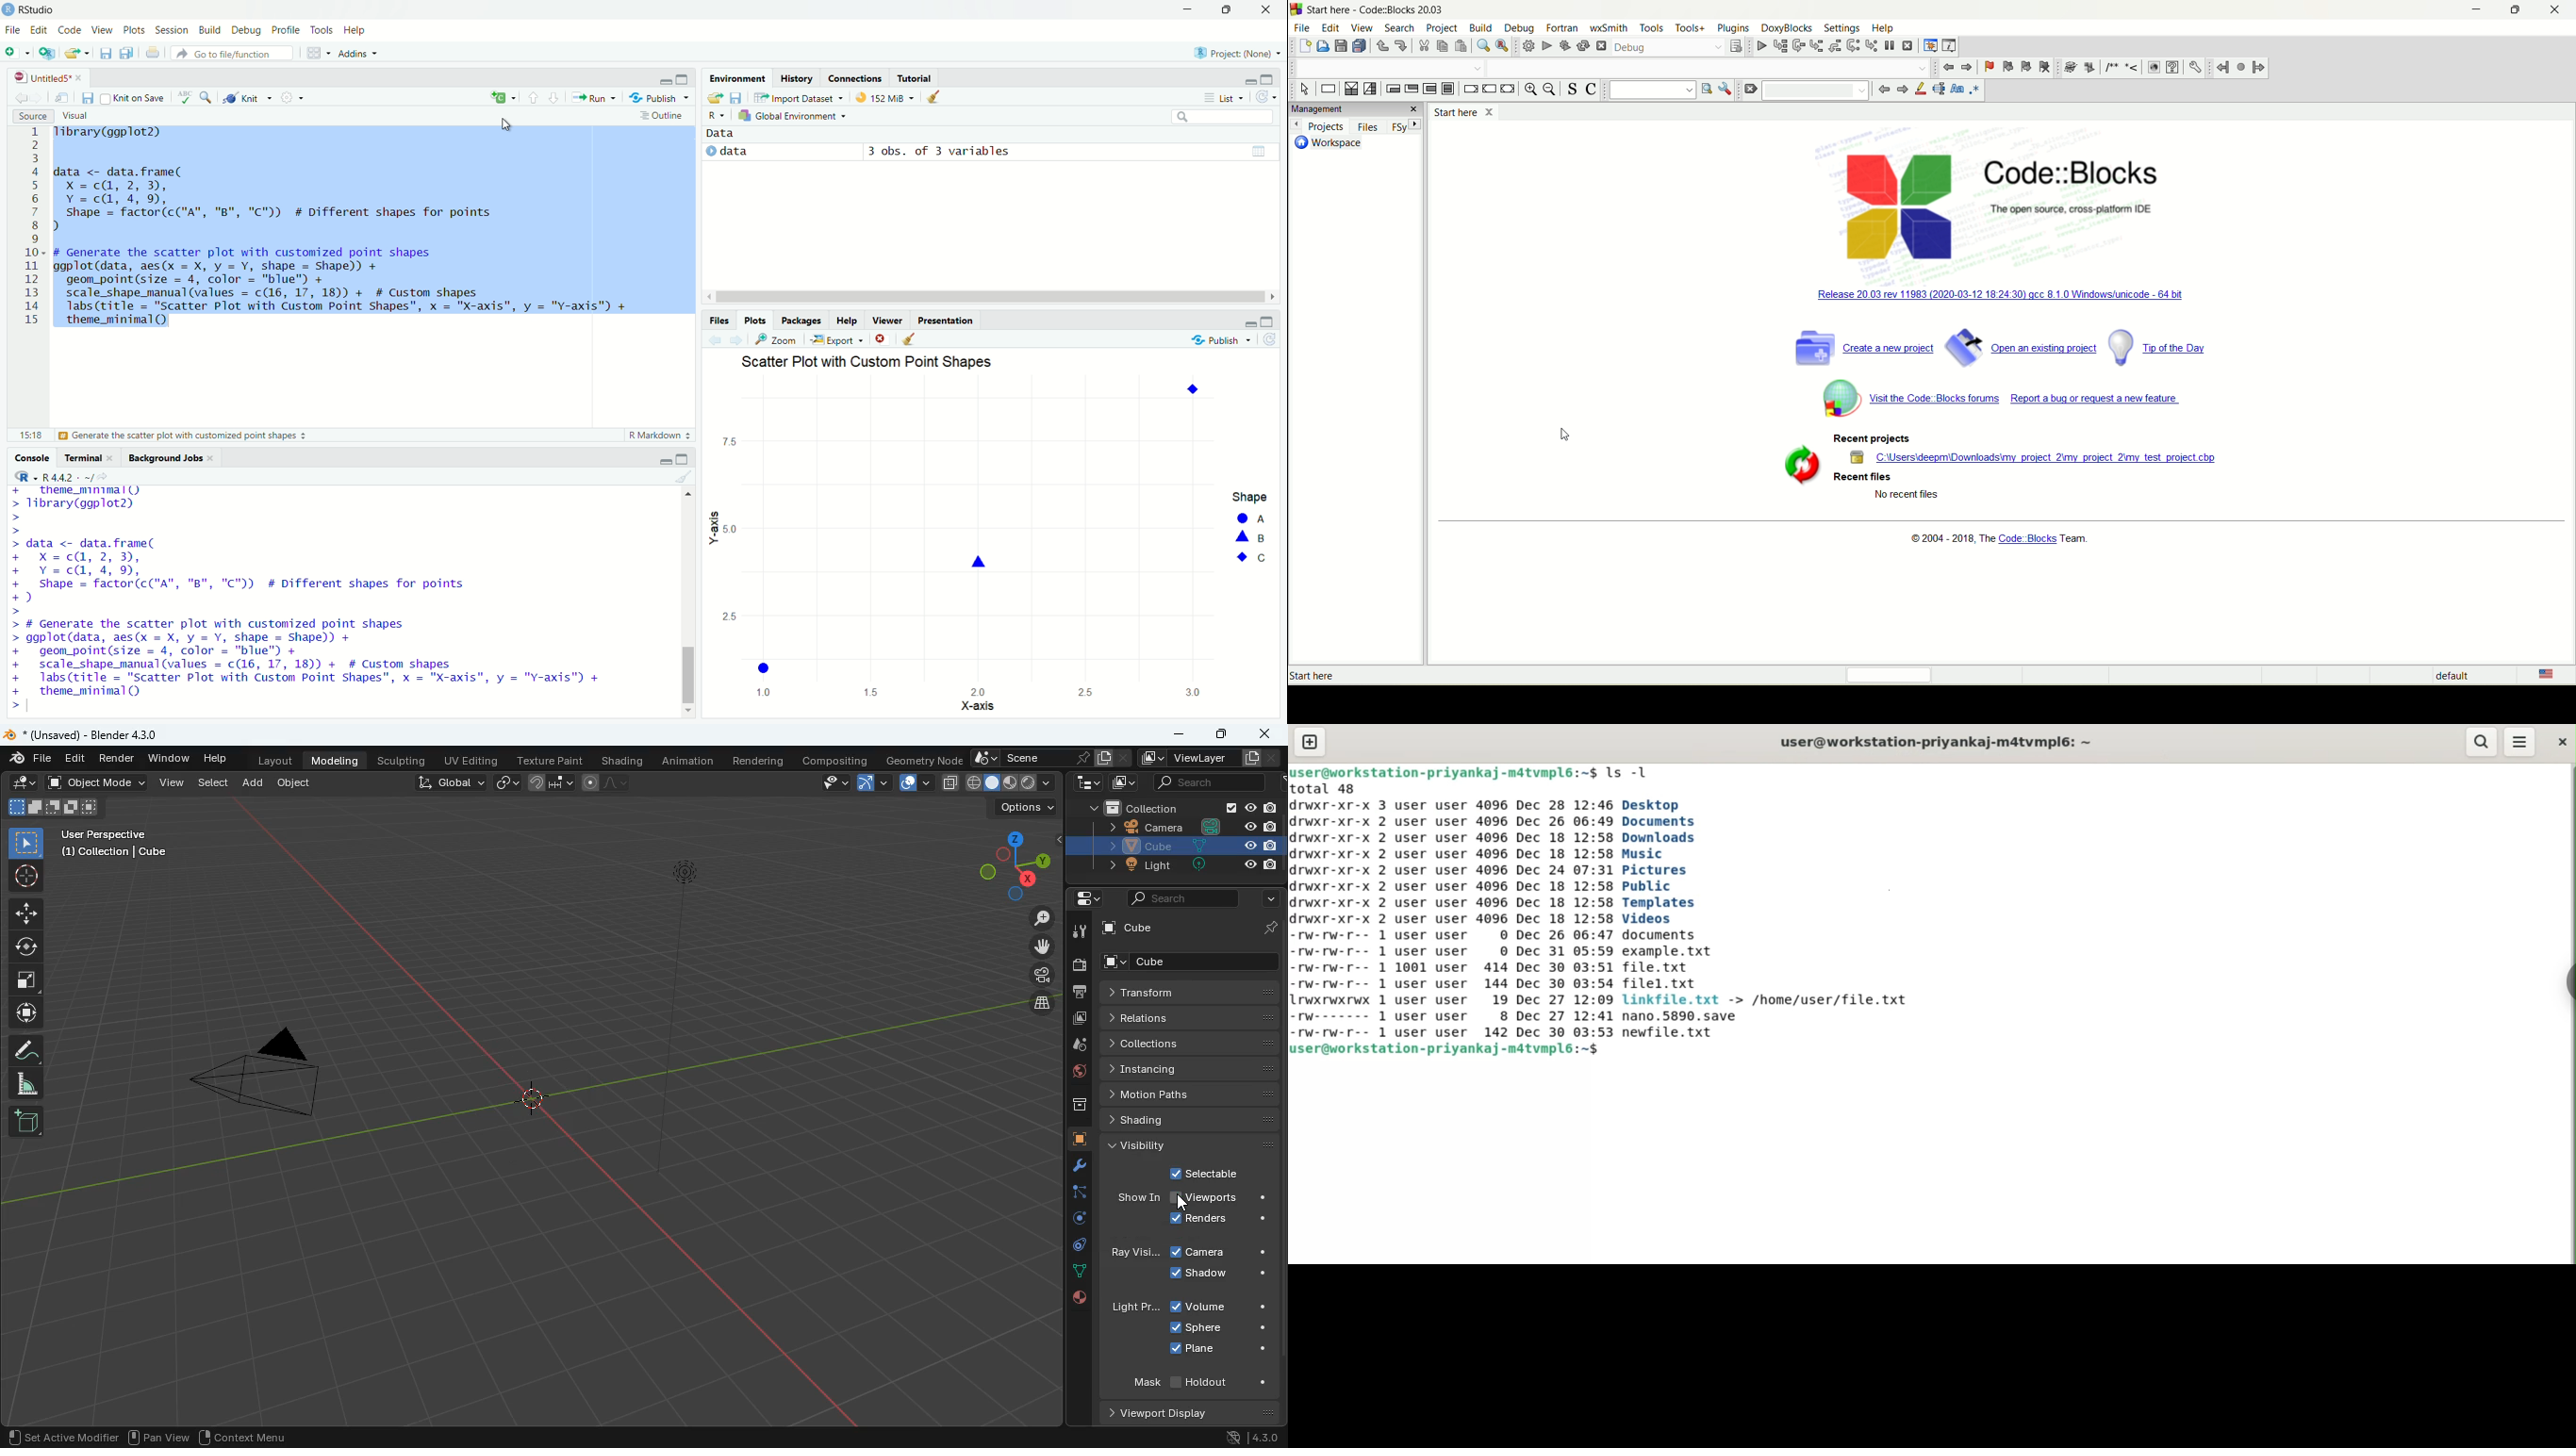 This screenshot has height=1456, width=2576. What do you see at coordinates (1975, 90) in the screenshot?
I see `regex` at bounding box center [1975, 90].